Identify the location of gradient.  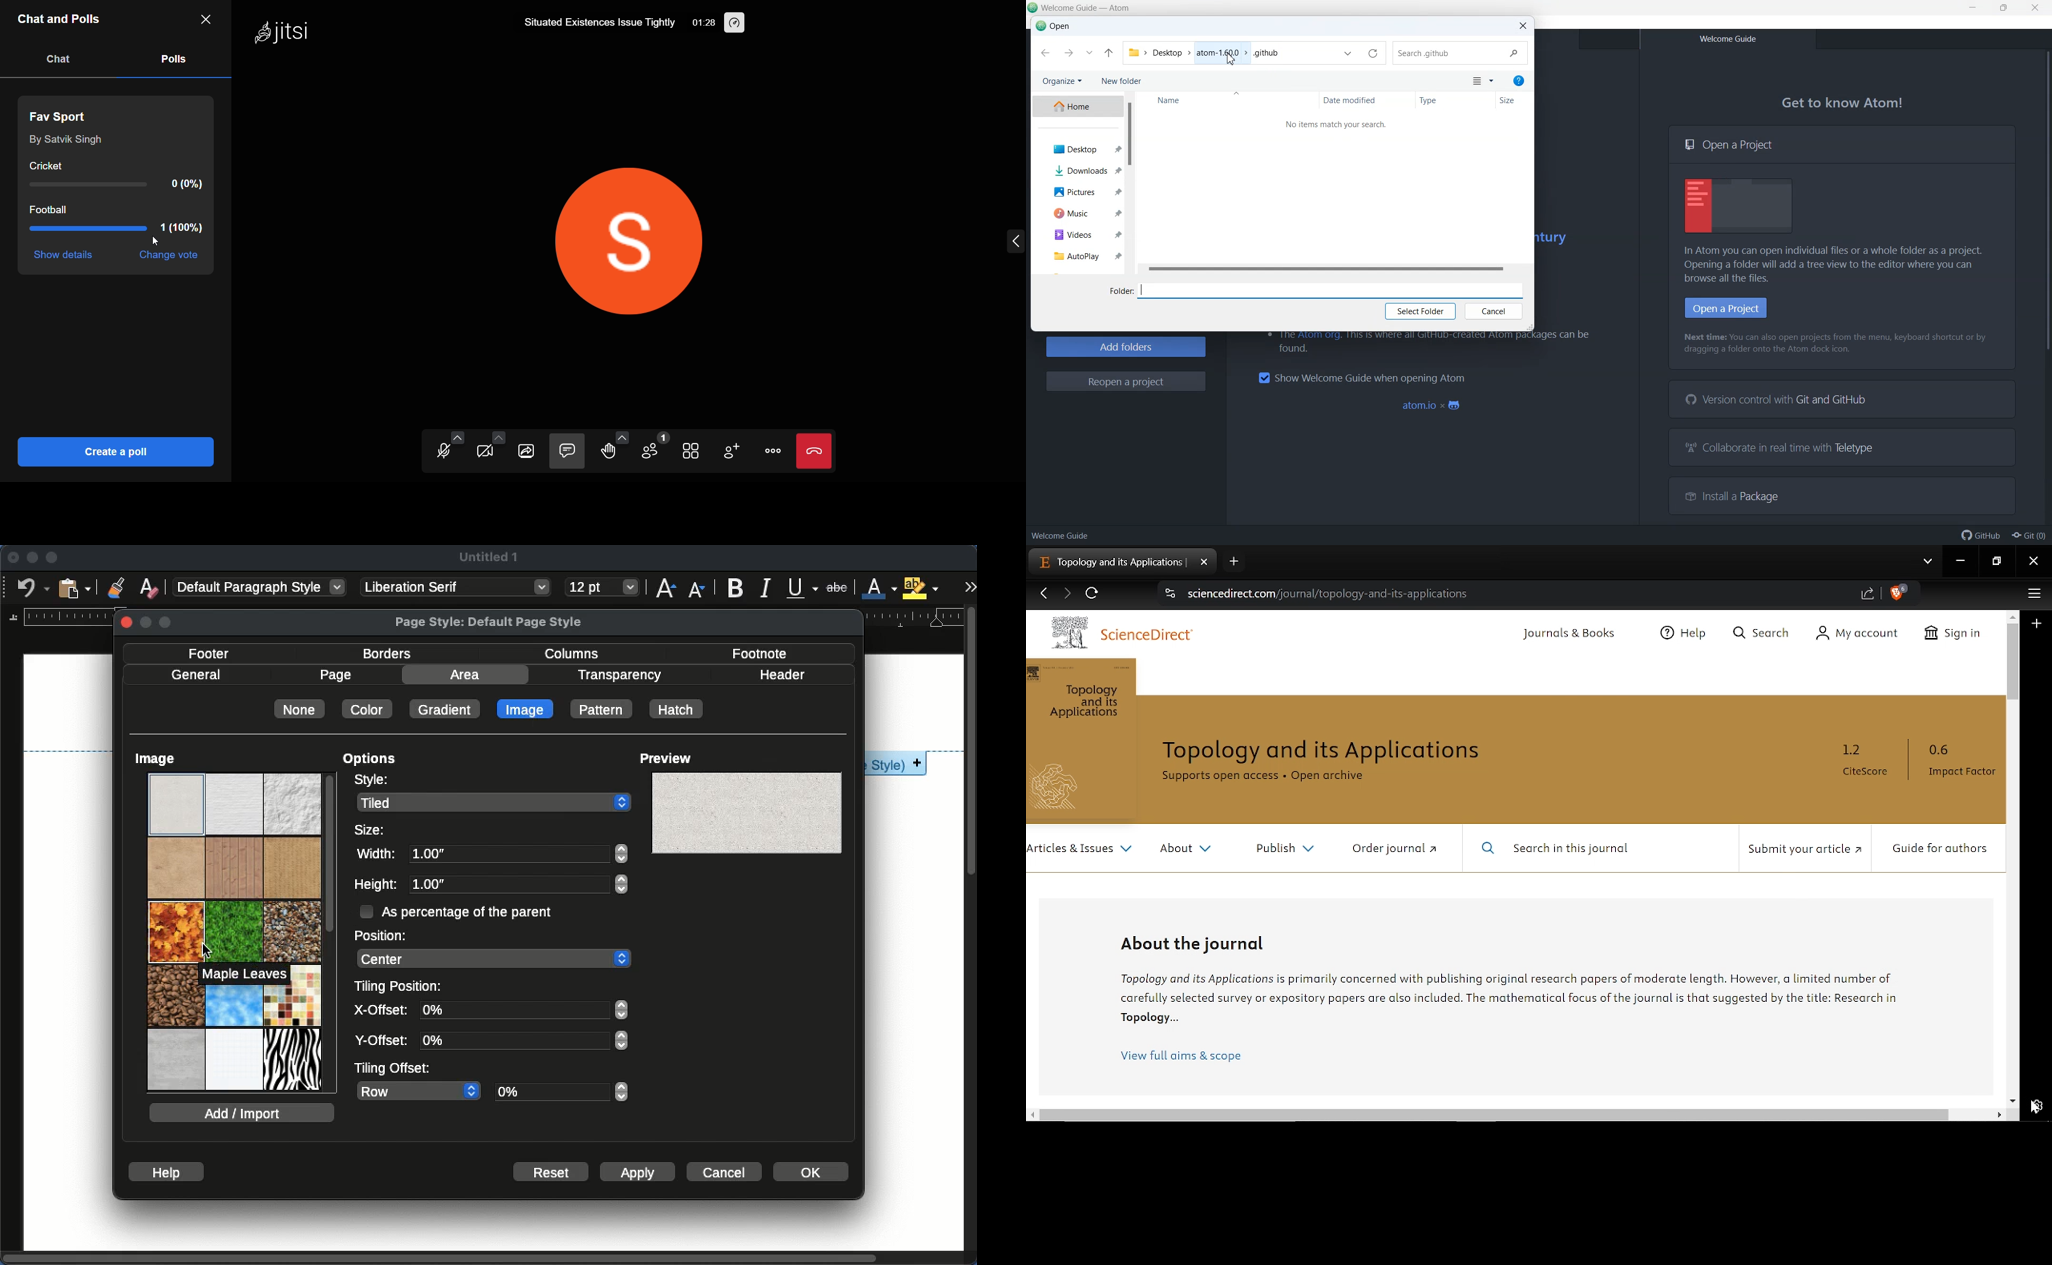
(443, 708).